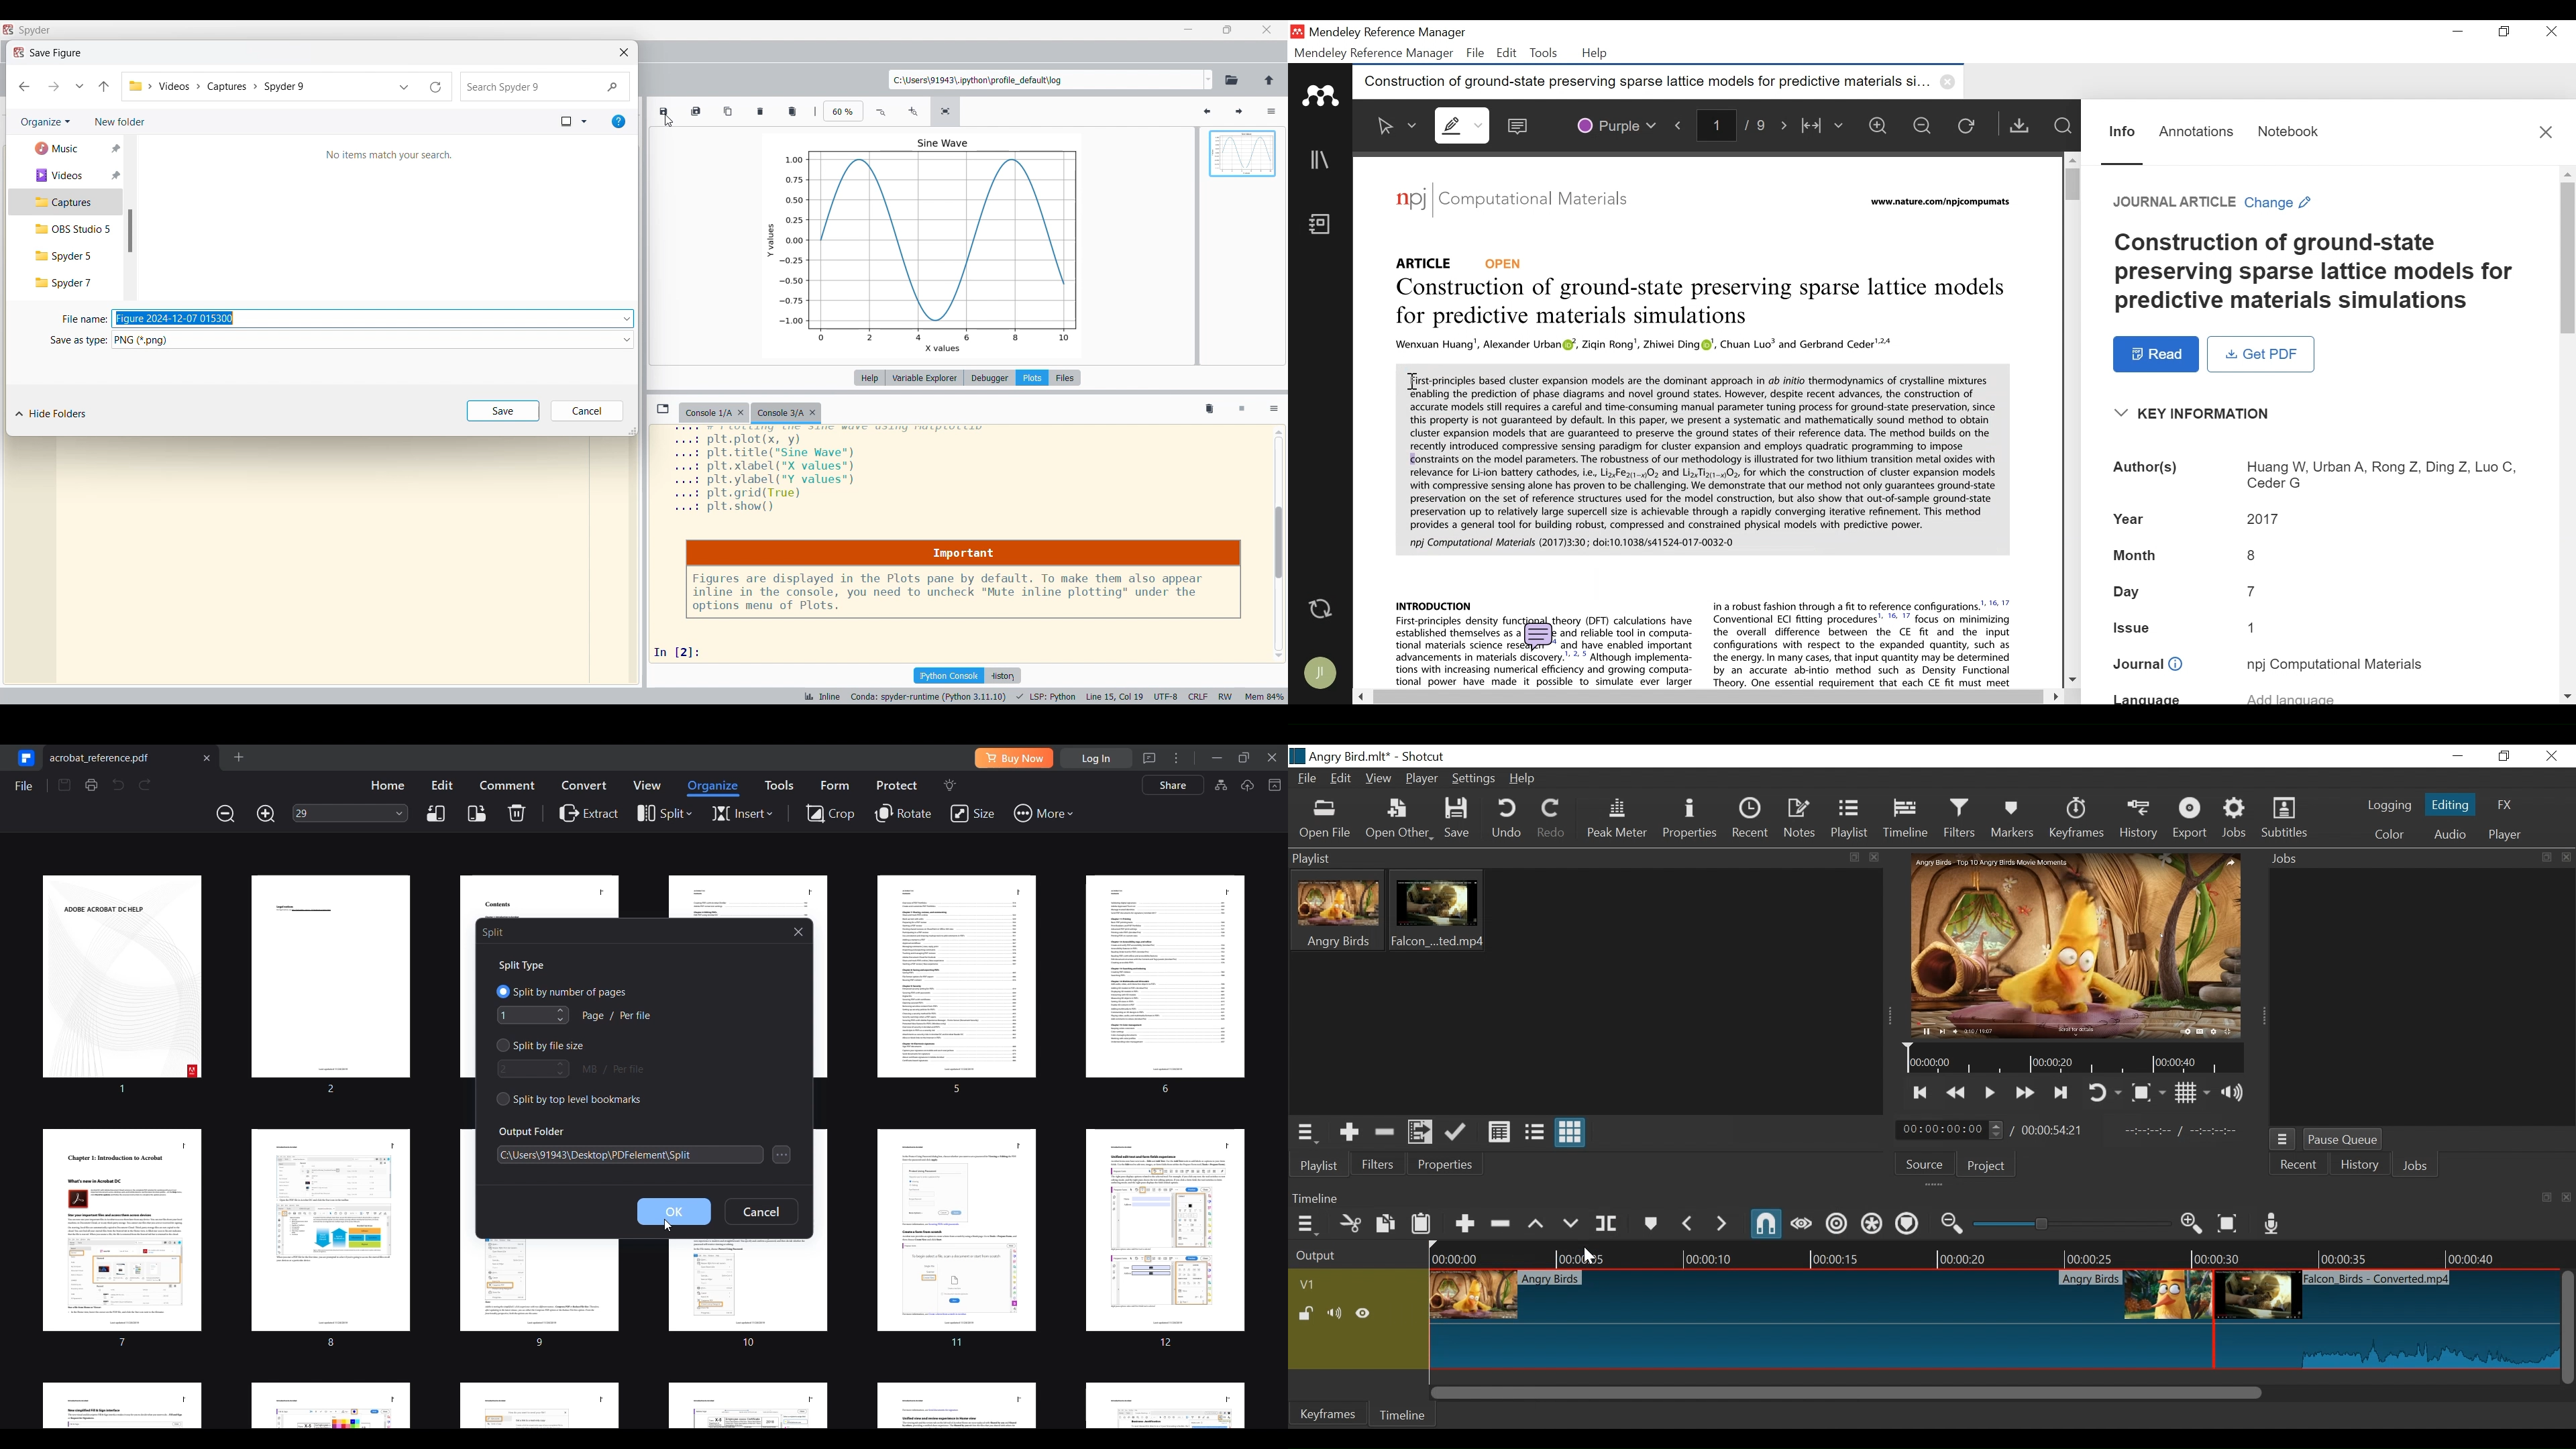 This screenshot has width=2576, height=1456. I want to click on Location options, so click(1209, 79).